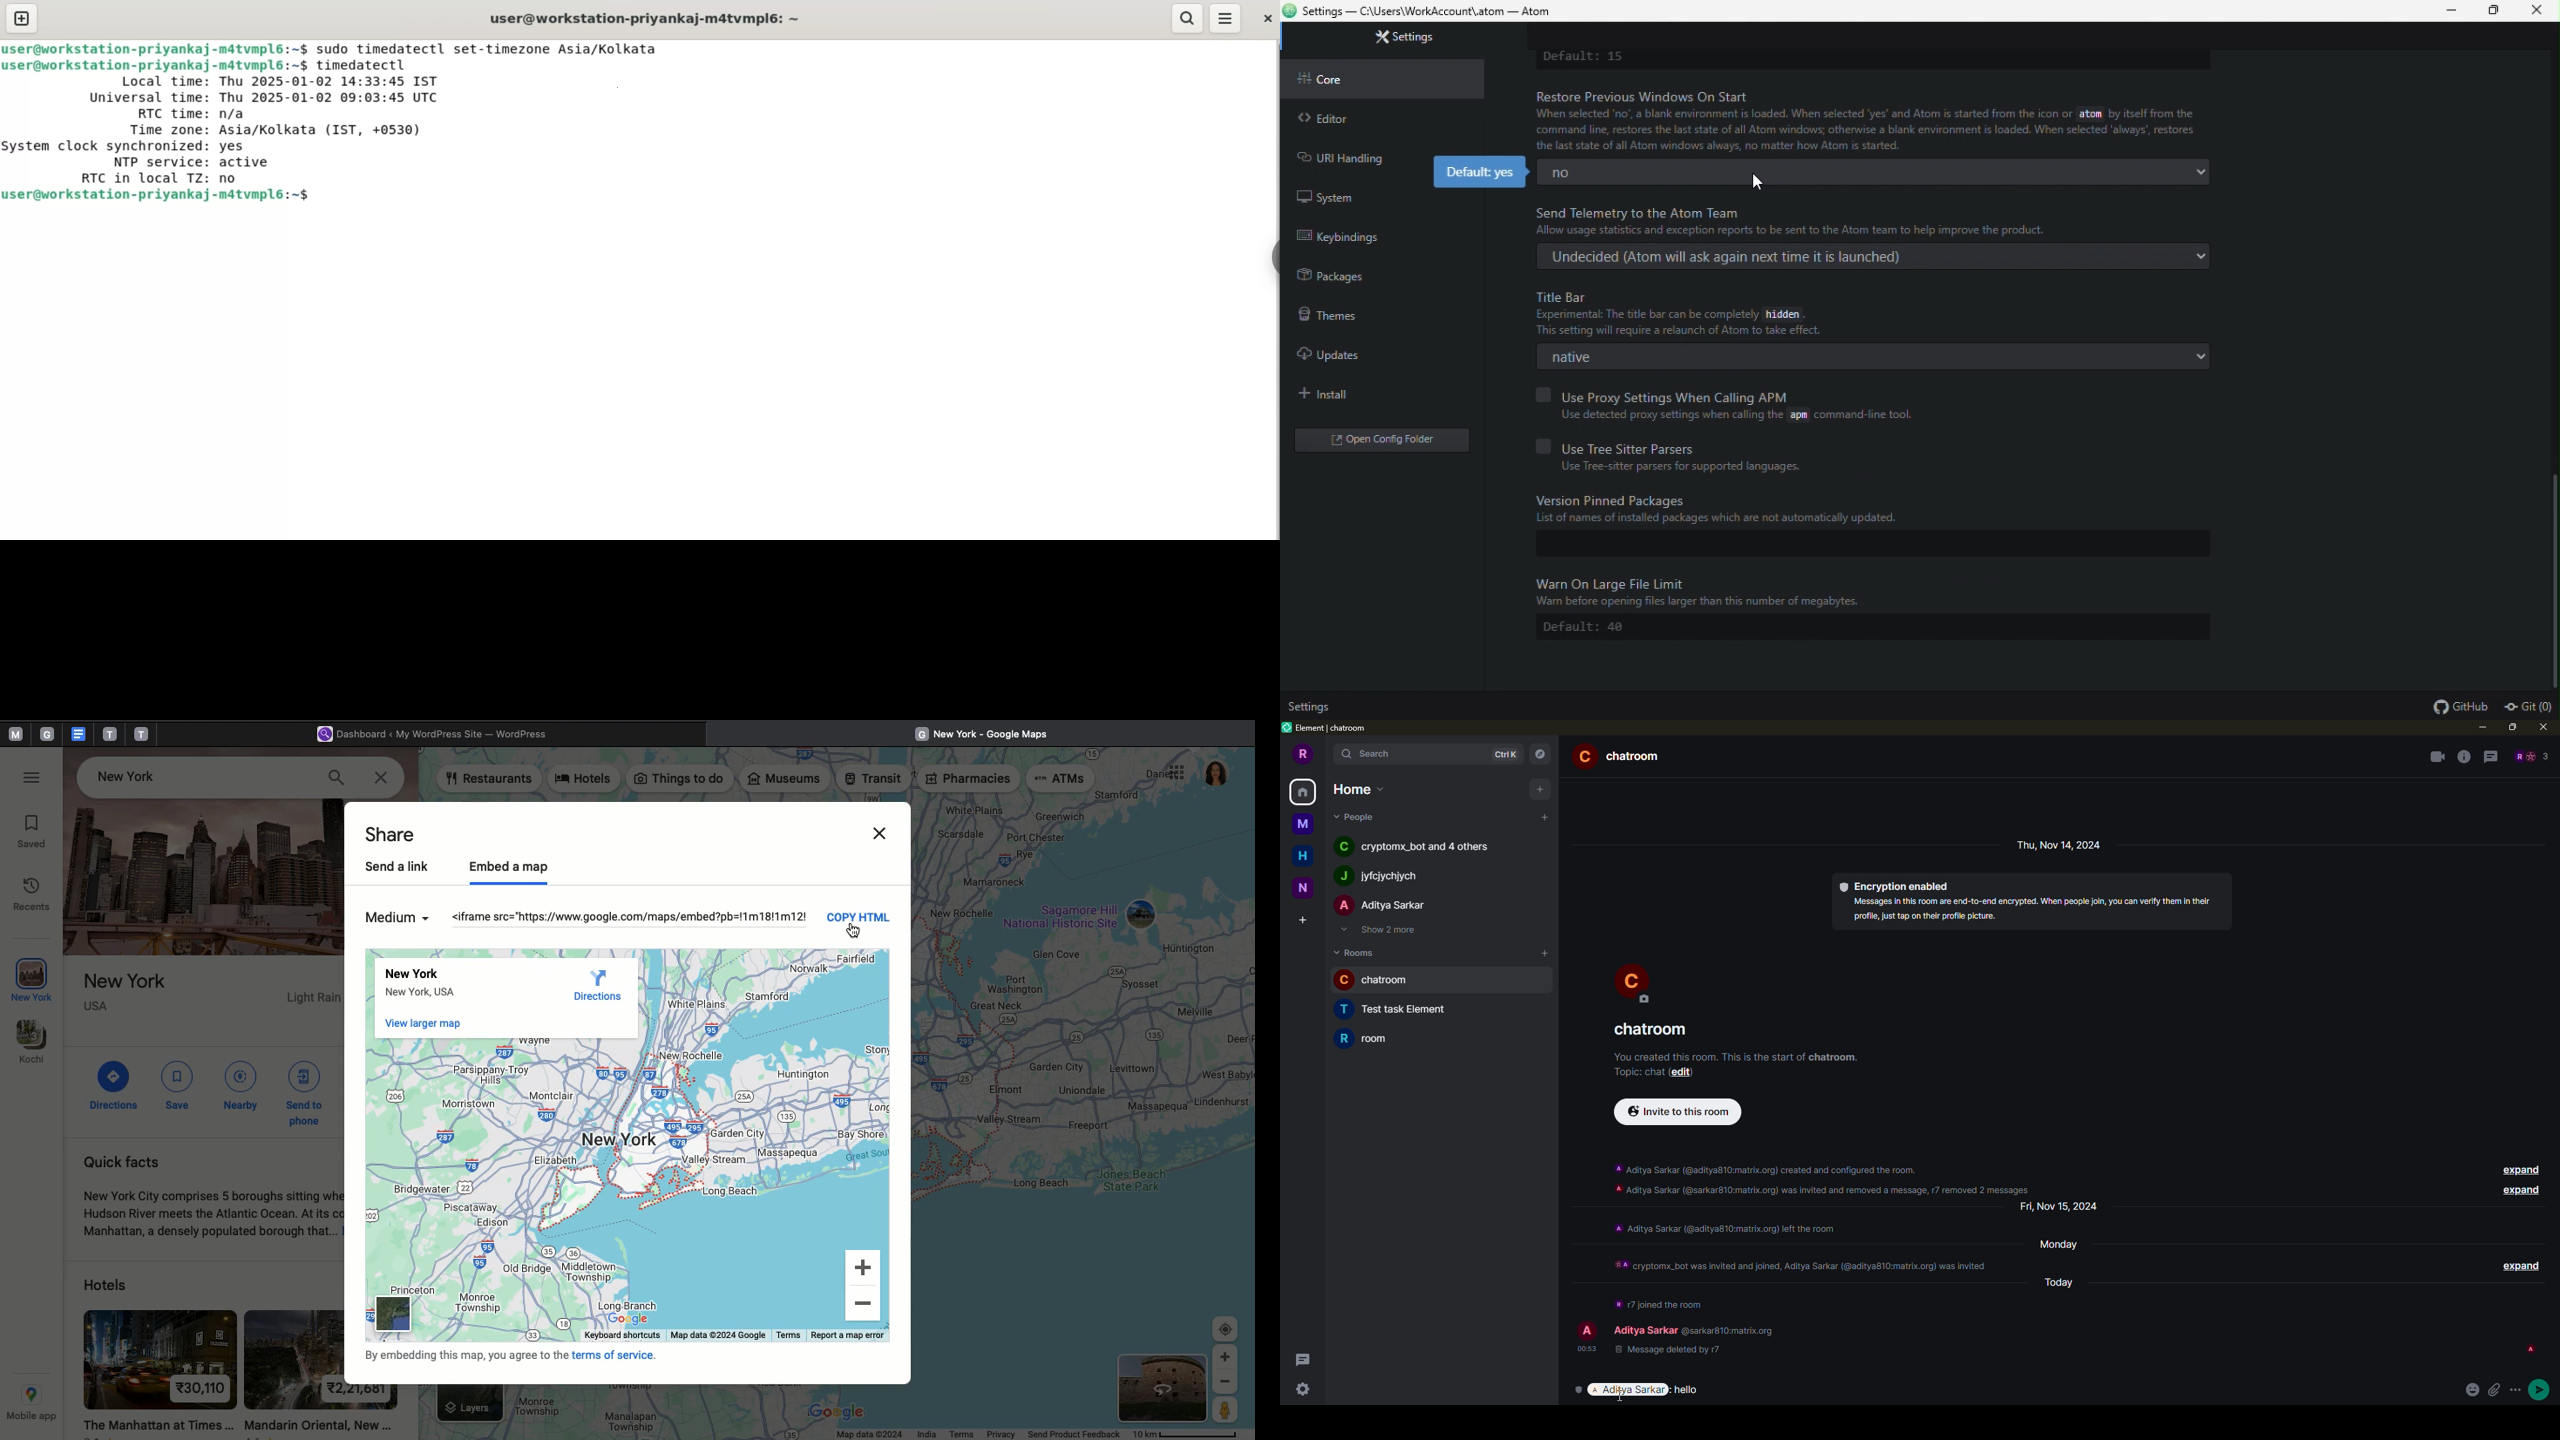 The height and width of the screenshot is (1456, 2576). Describe the element at coordinates (1307, 888) in the screenshot. I see `space` at that location.